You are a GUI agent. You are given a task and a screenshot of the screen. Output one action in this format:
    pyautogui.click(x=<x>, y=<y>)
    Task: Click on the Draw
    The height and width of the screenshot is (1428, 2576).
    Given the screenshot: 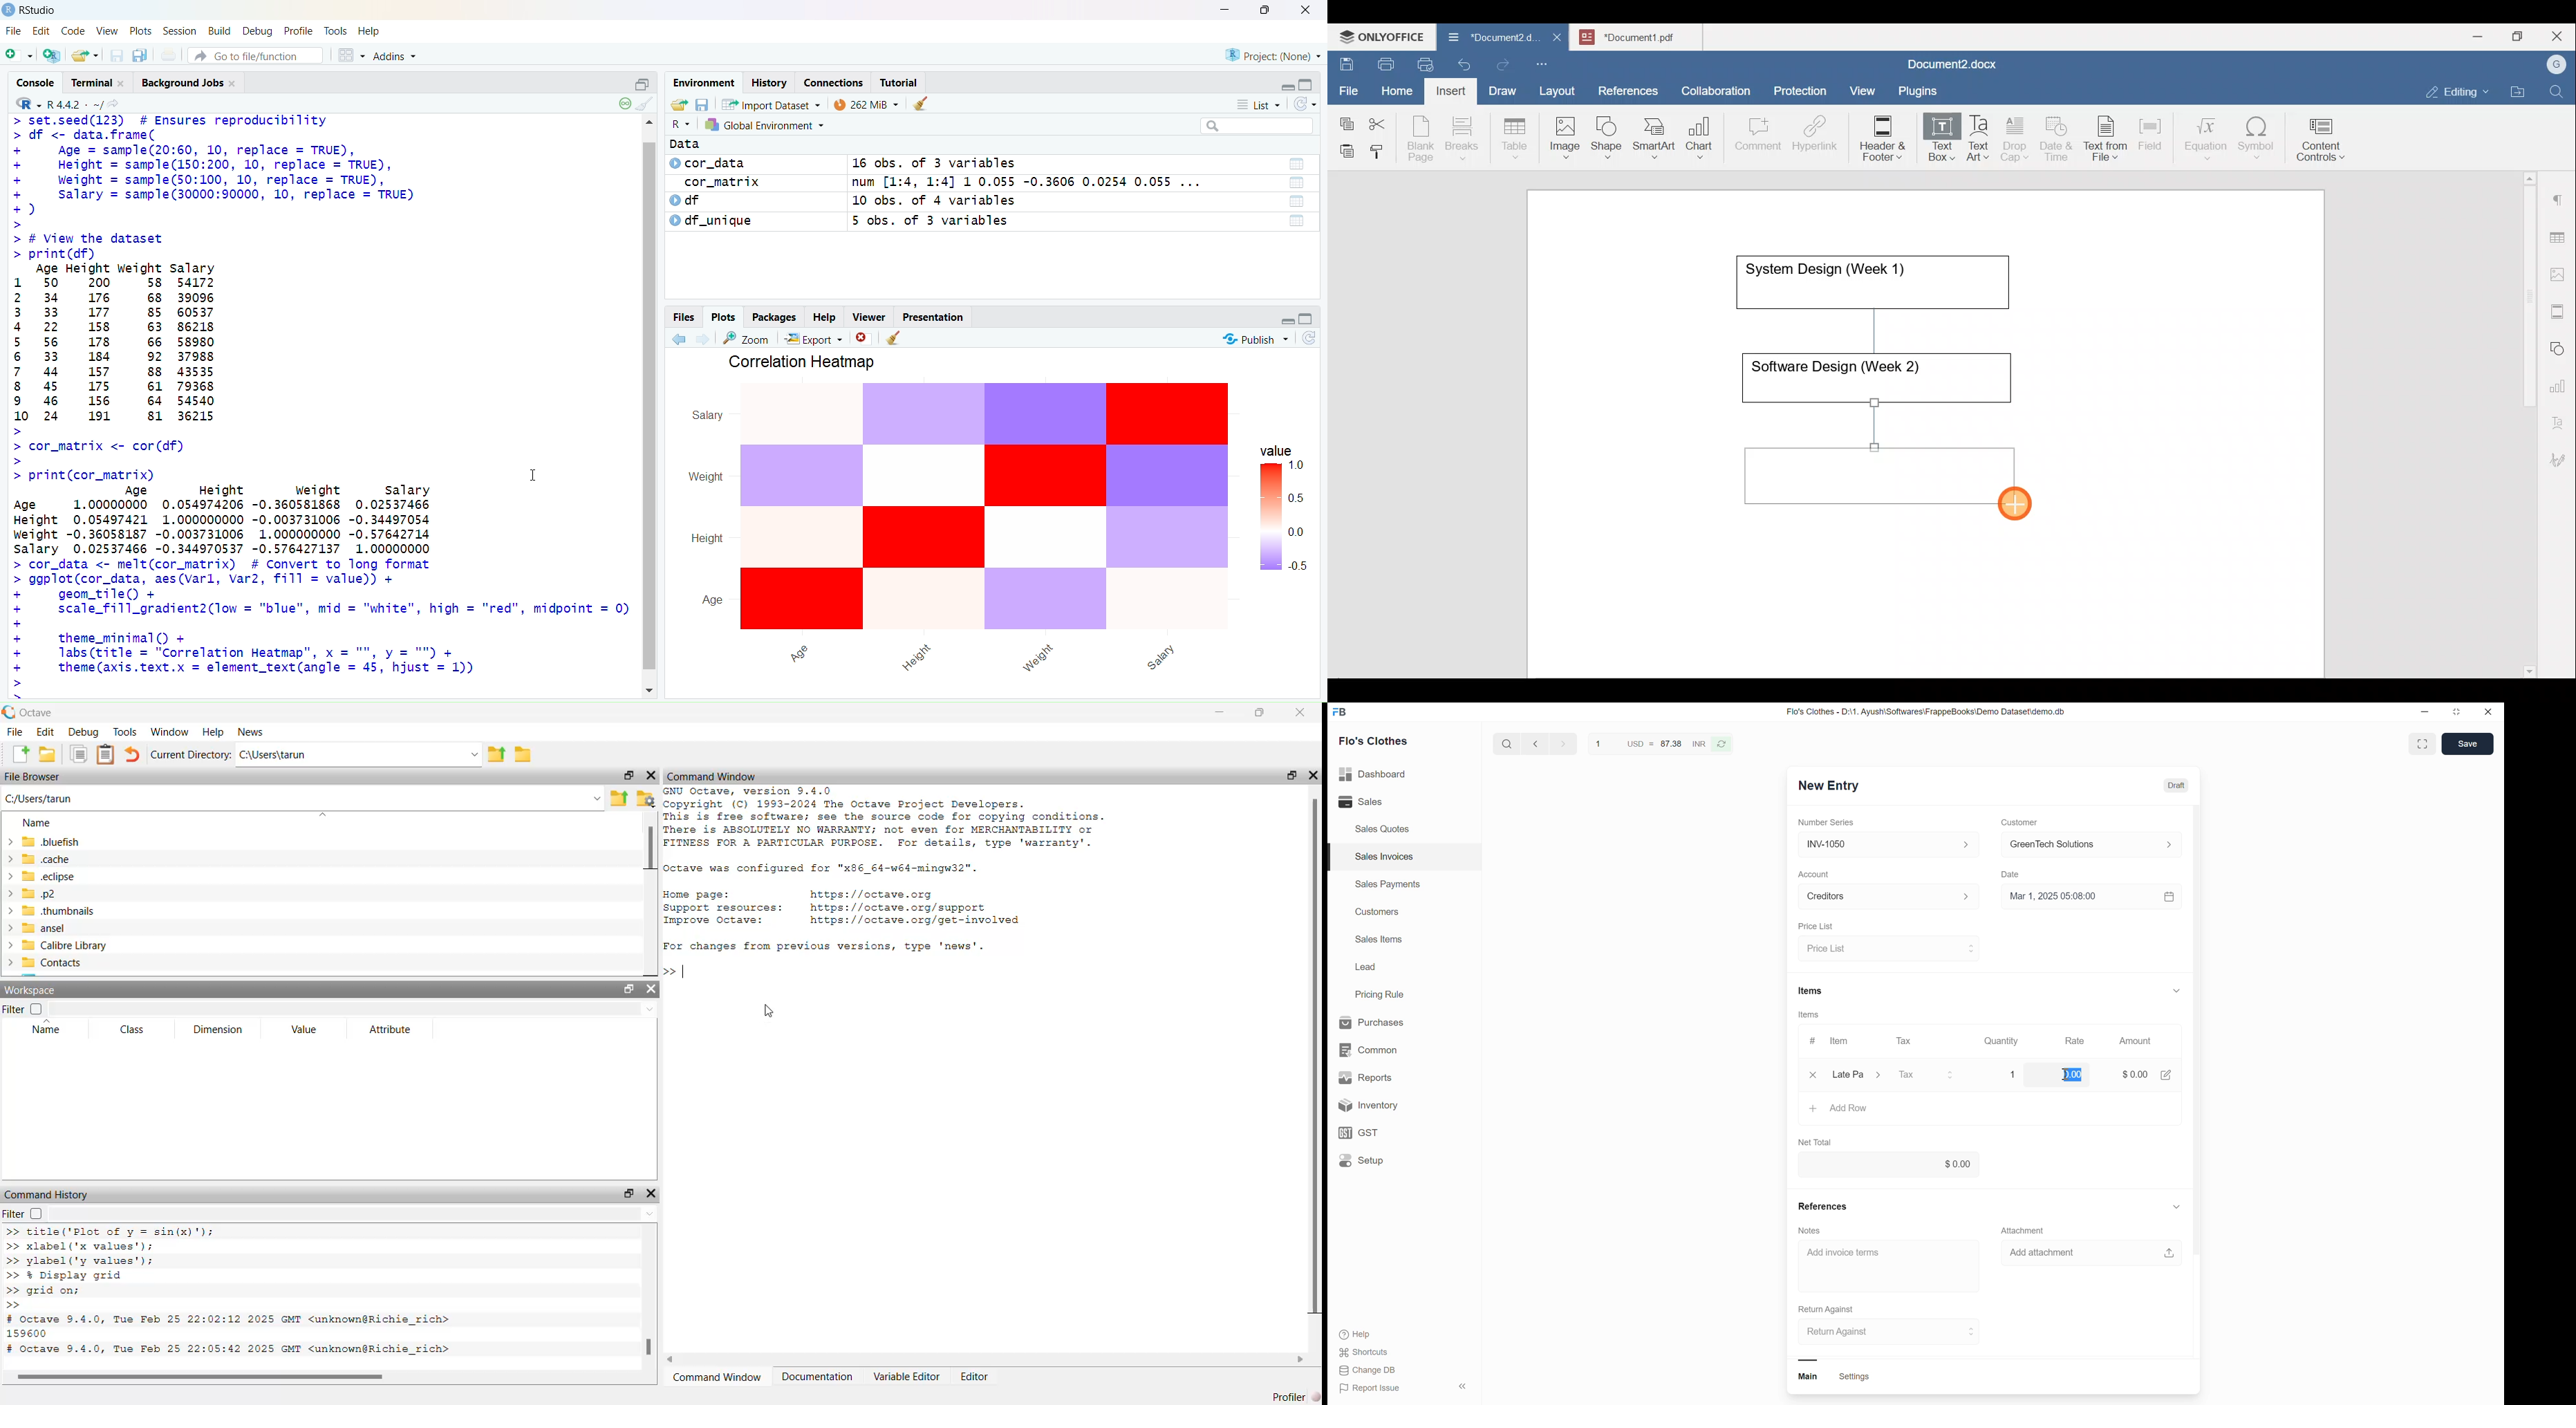 What is the action you would take?
    pyautogui.click(x=1500, y=88)
    